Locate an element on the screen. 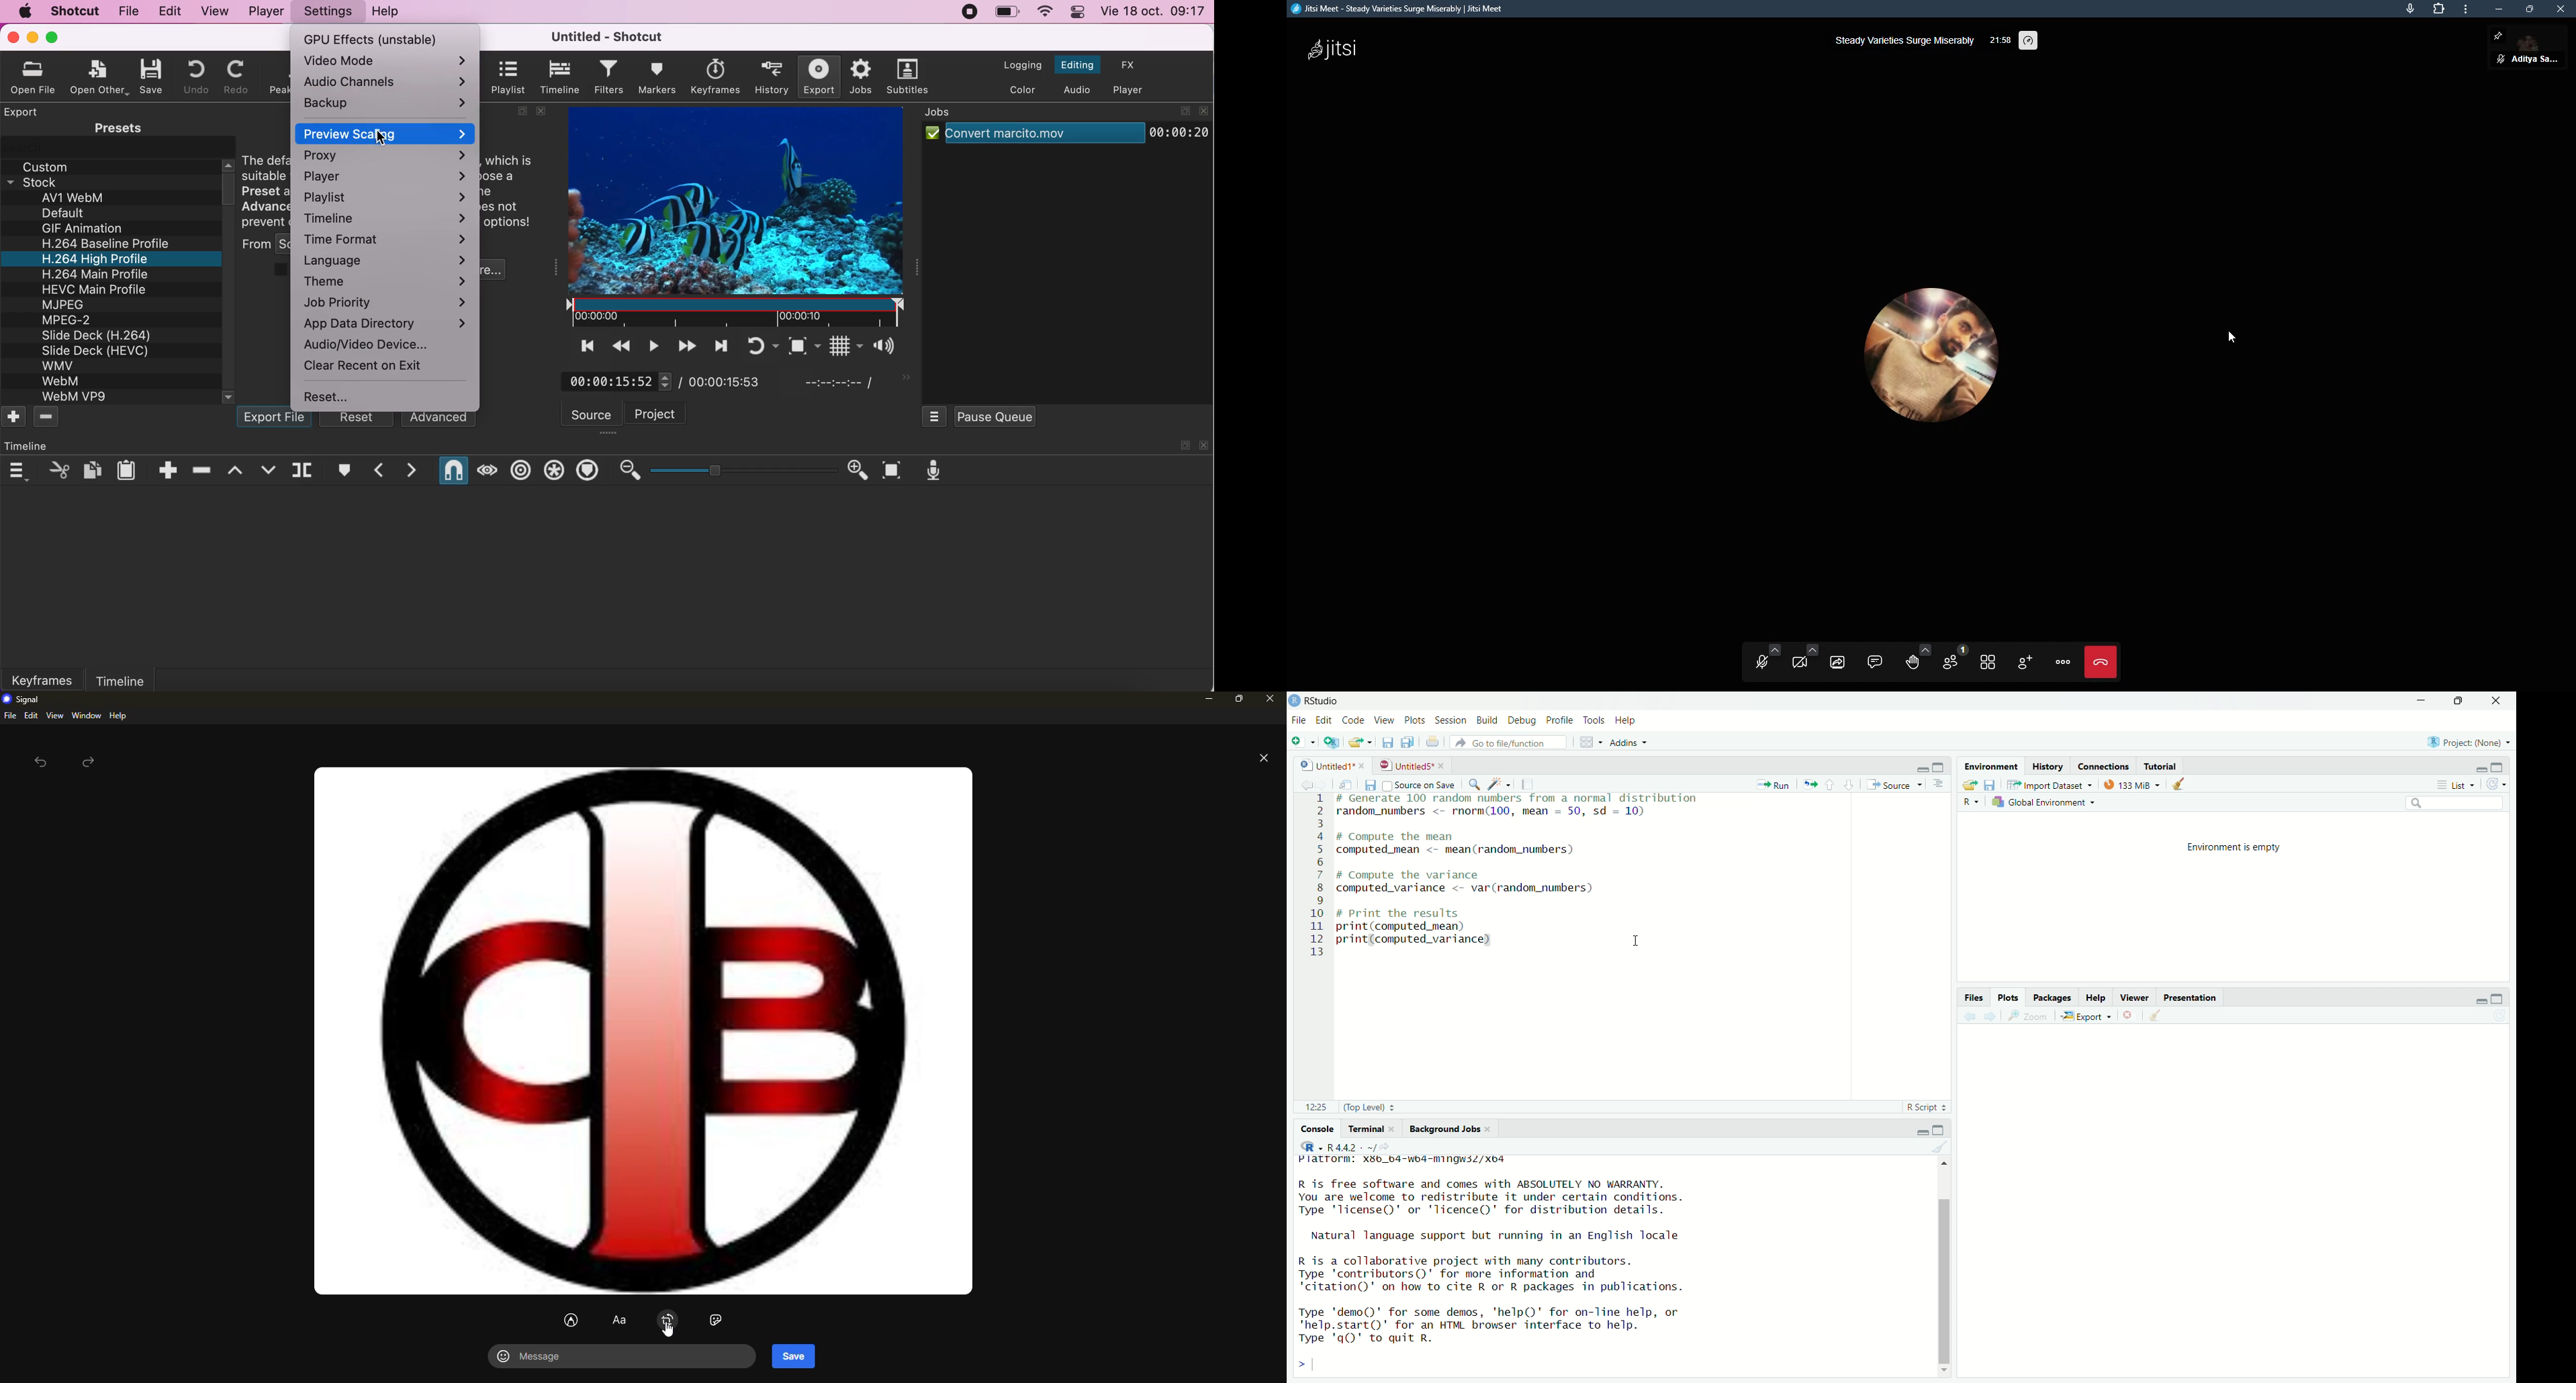 The width and height of the screenshot is (2576, 1400). search field is located at coordinates (2455, 804).